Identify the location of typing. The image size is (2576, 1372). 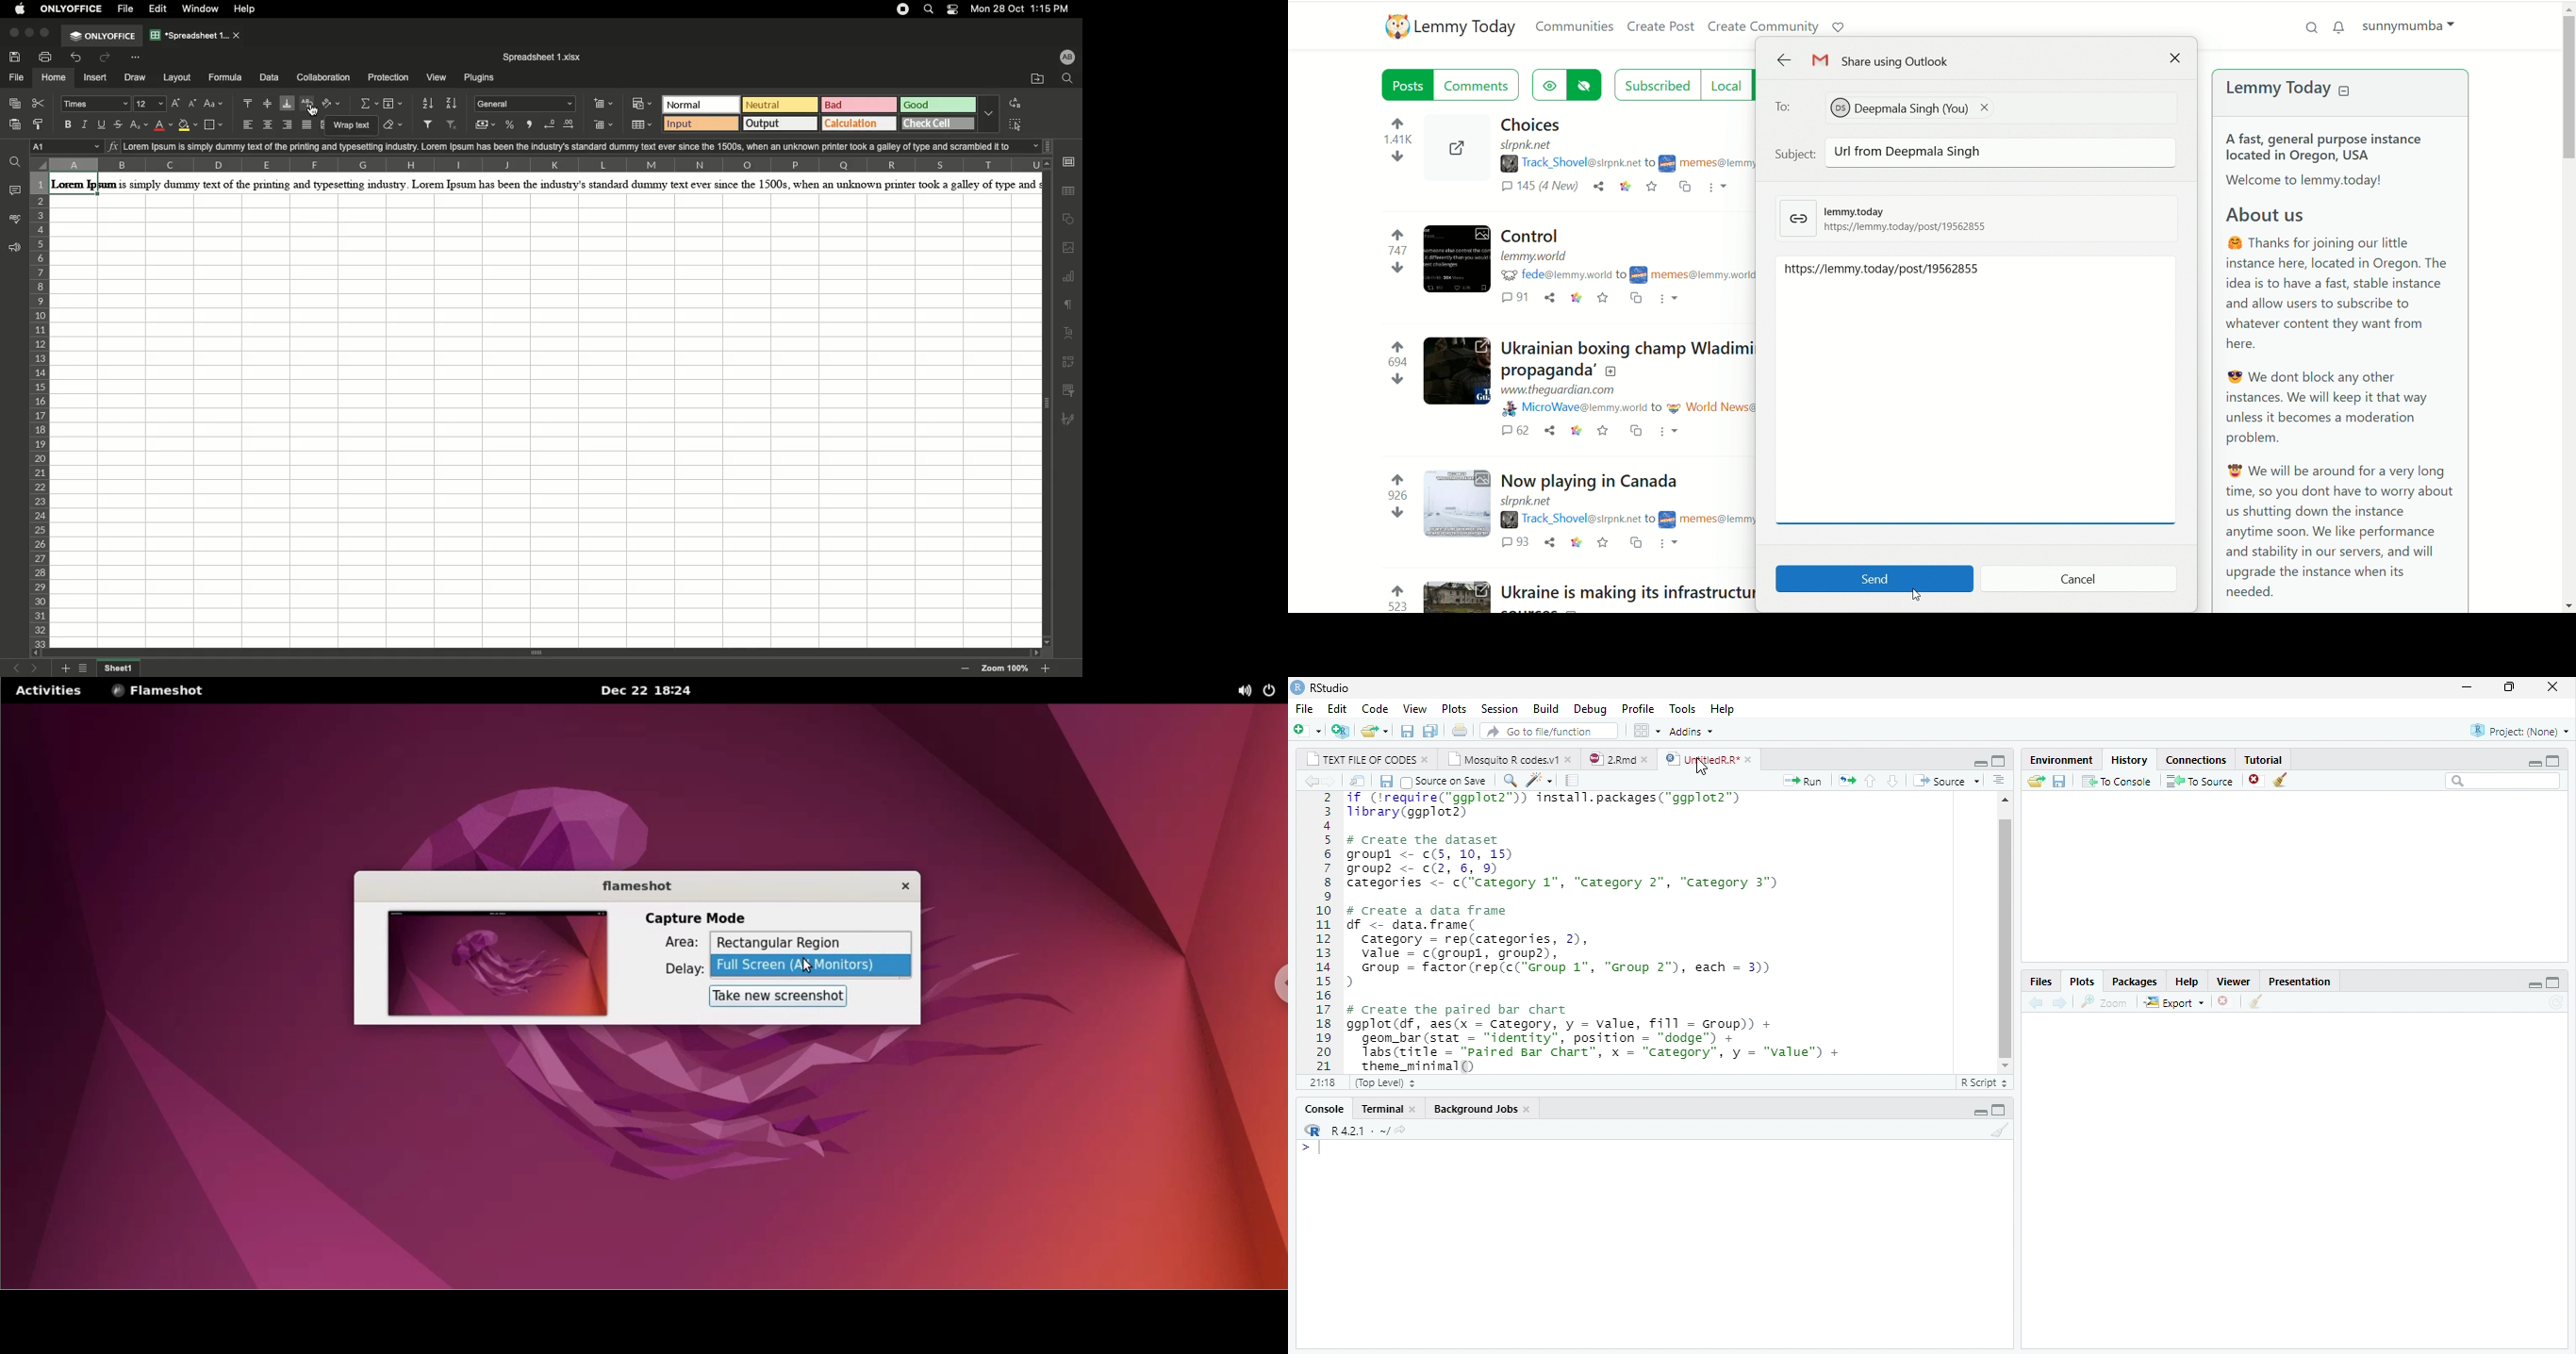
(1310, 1148).